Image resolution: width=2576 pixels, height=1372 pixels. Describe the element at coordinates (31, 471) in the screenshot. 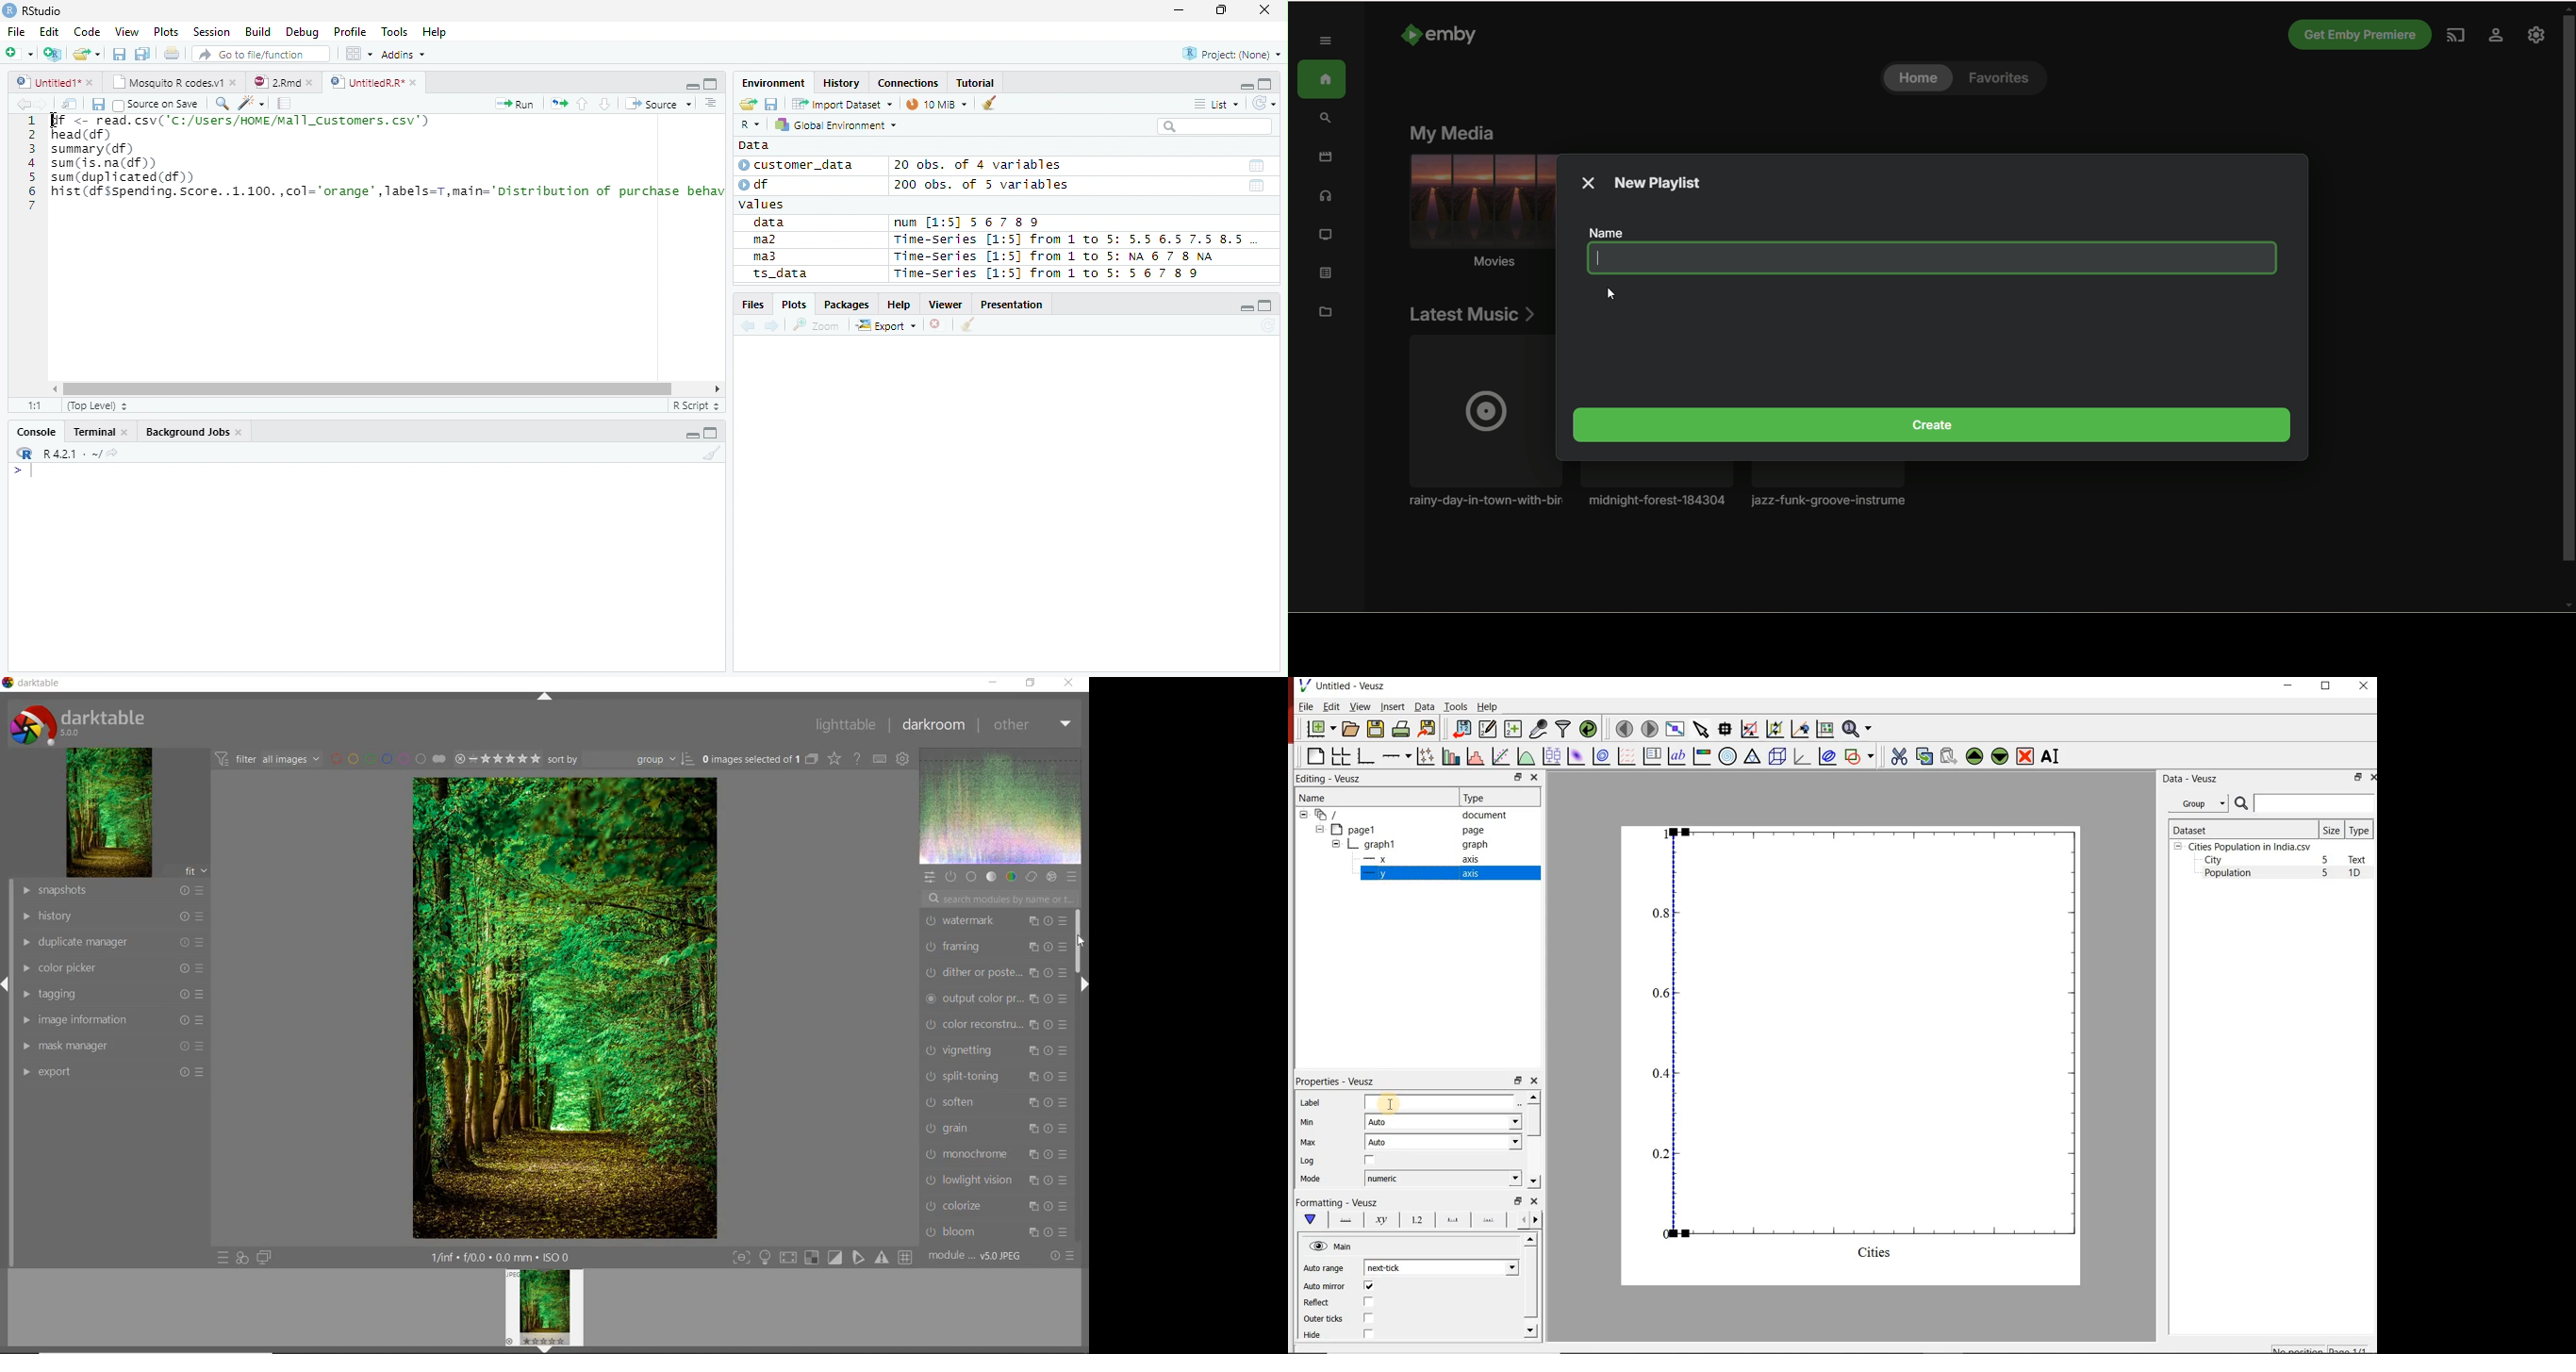

I see `Typing indicator` at that location.